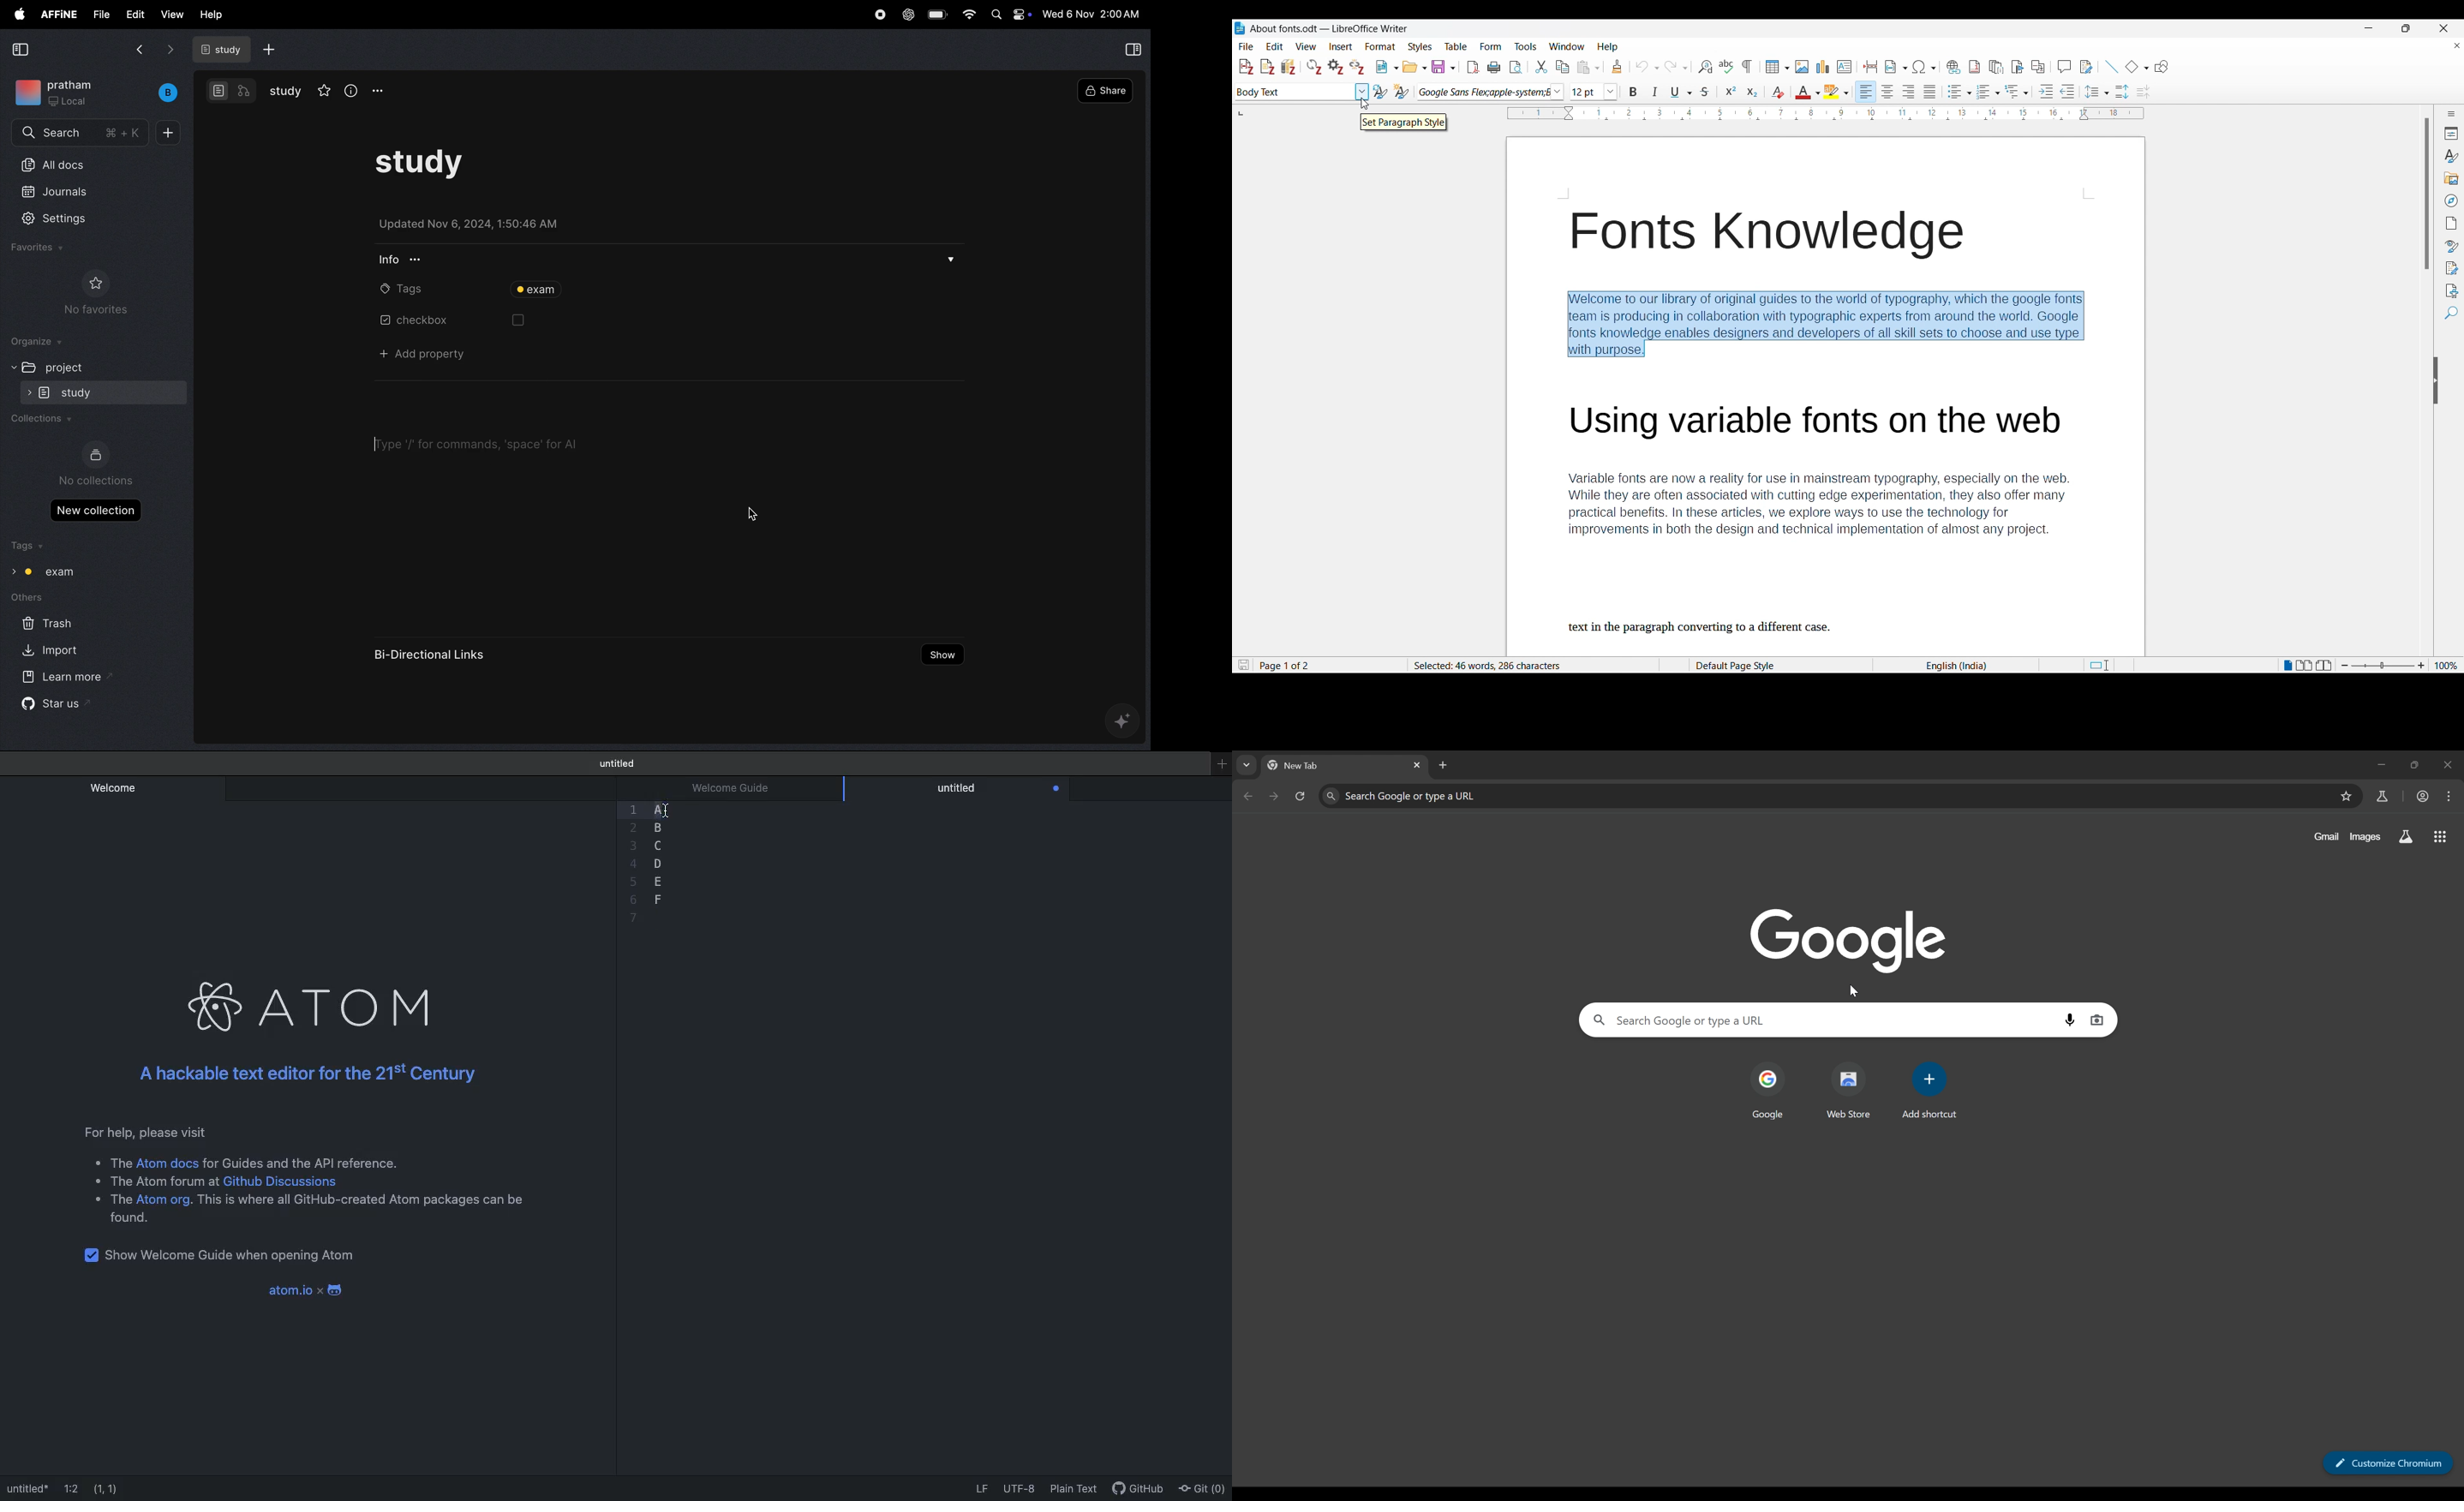  I want to click on Special character options, so click(1924, 67).